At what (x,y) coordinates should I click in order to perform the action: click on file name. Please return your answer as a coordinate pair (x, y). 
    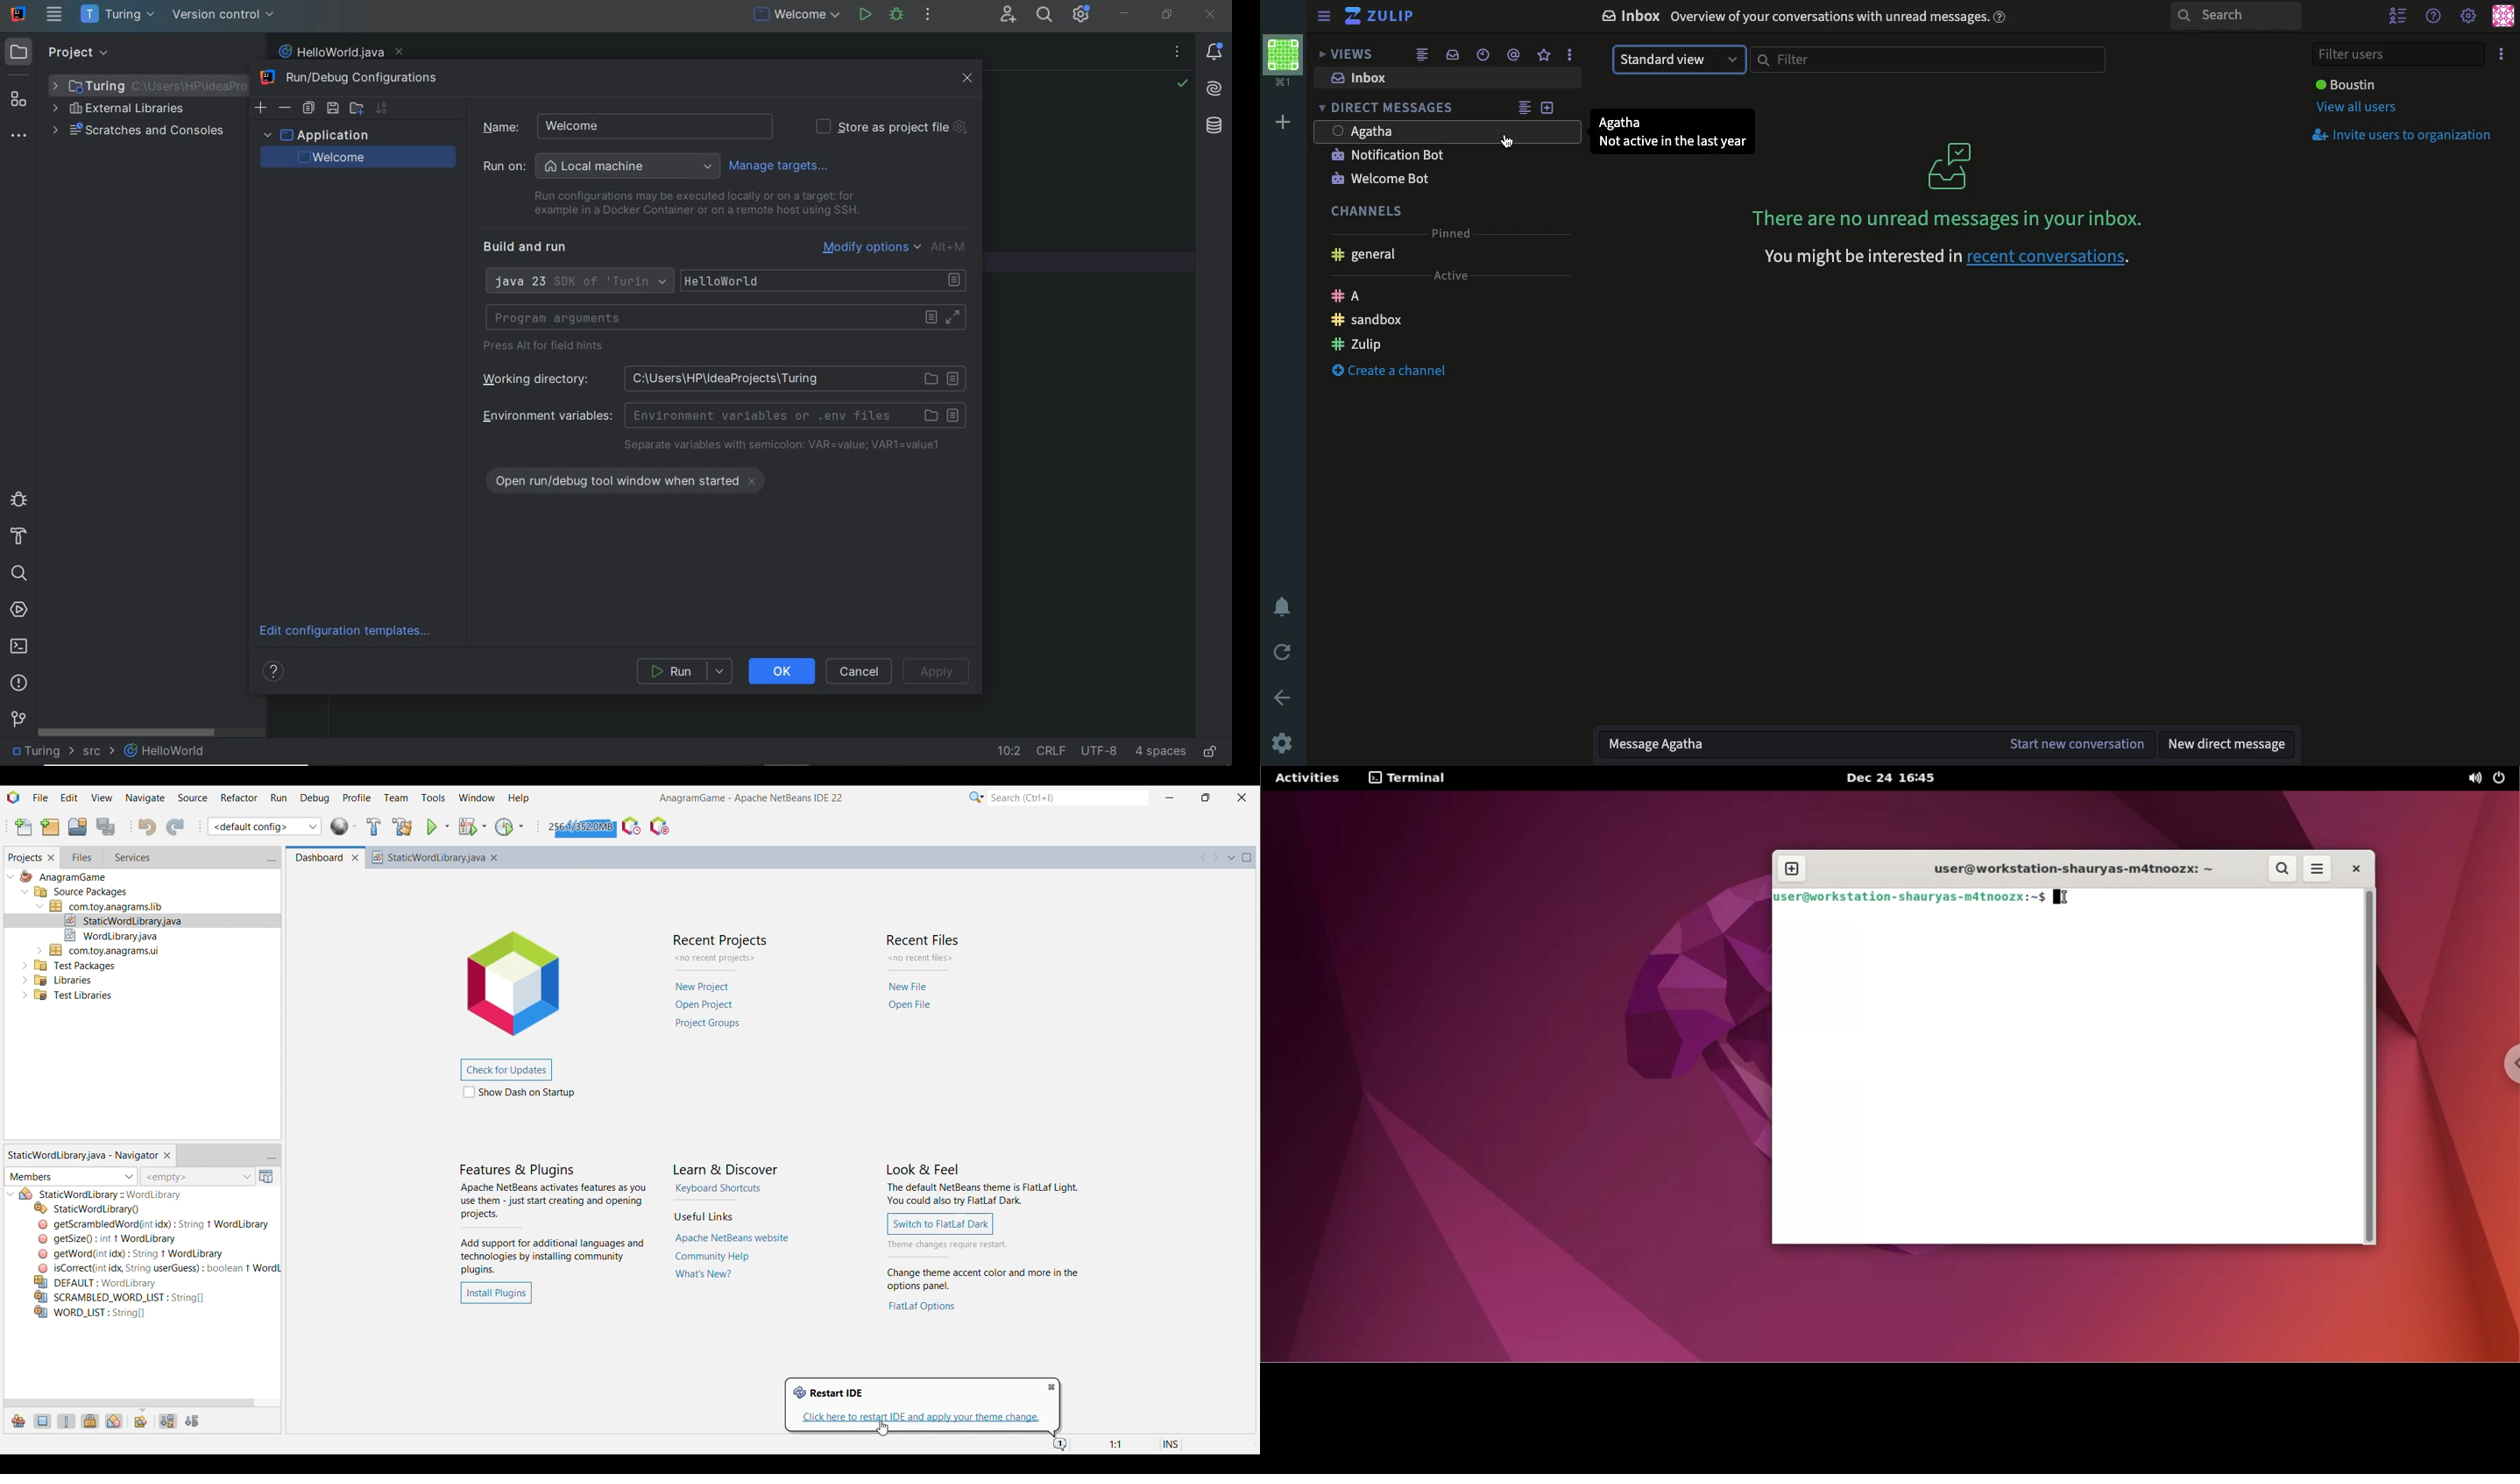
    Looking at the image, I should click on (340, 52).